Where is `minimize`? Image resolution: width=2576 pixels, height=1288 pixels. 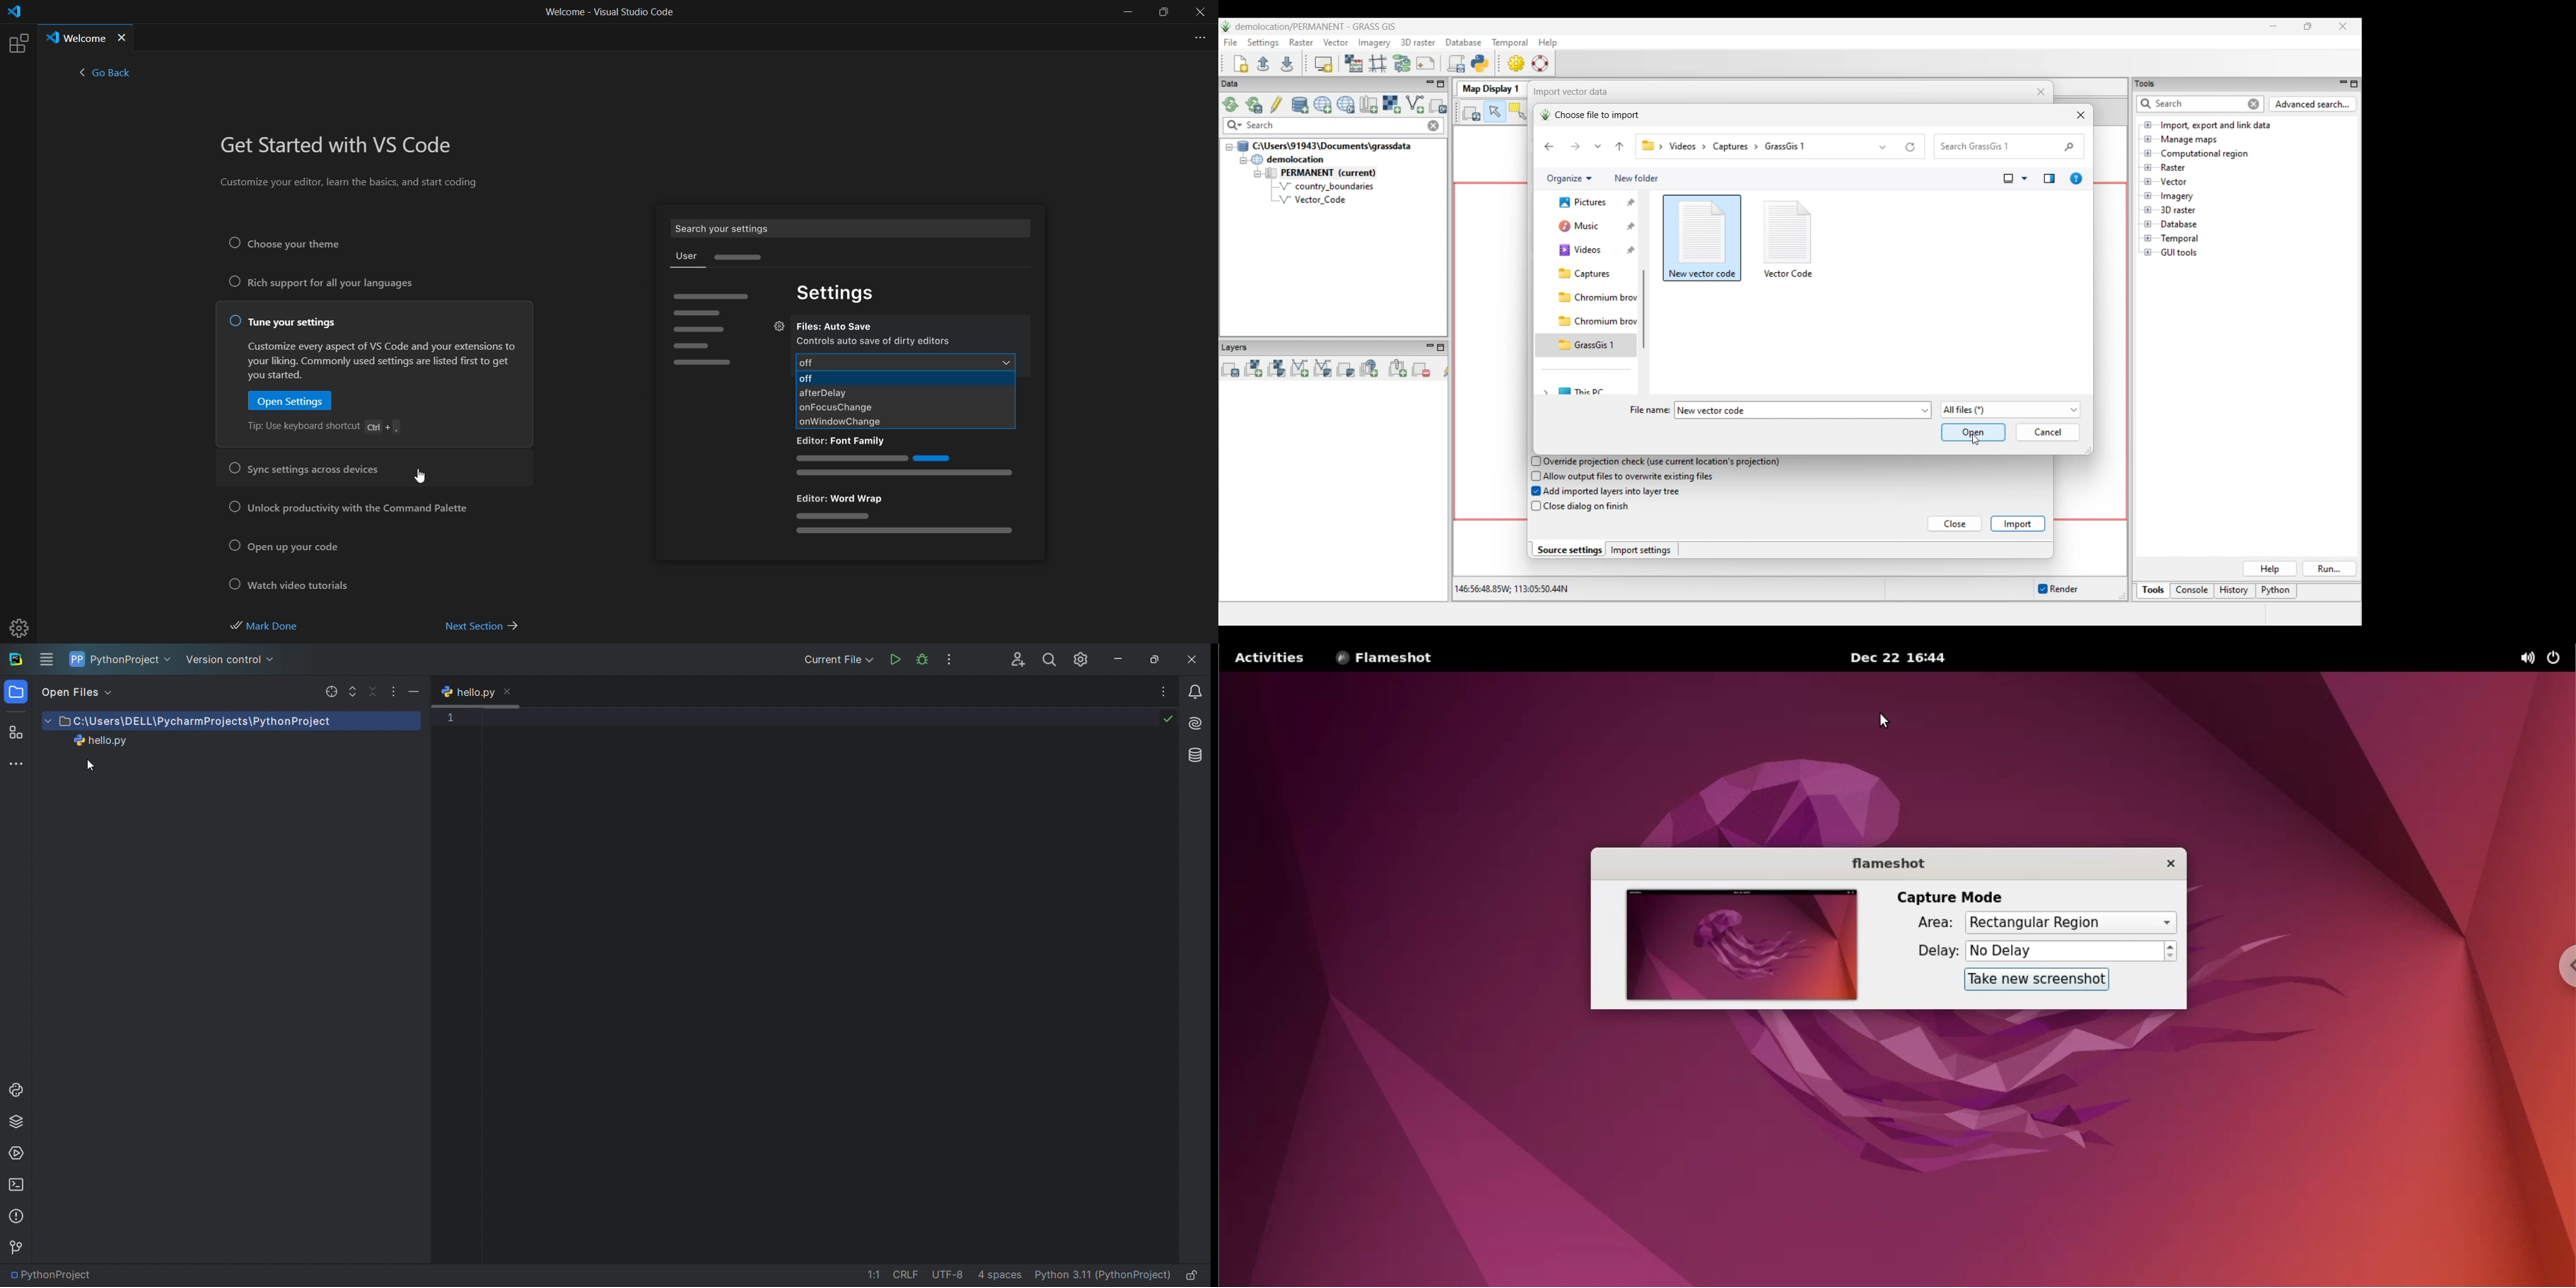
minimize is located at coordinates (1126, 12).